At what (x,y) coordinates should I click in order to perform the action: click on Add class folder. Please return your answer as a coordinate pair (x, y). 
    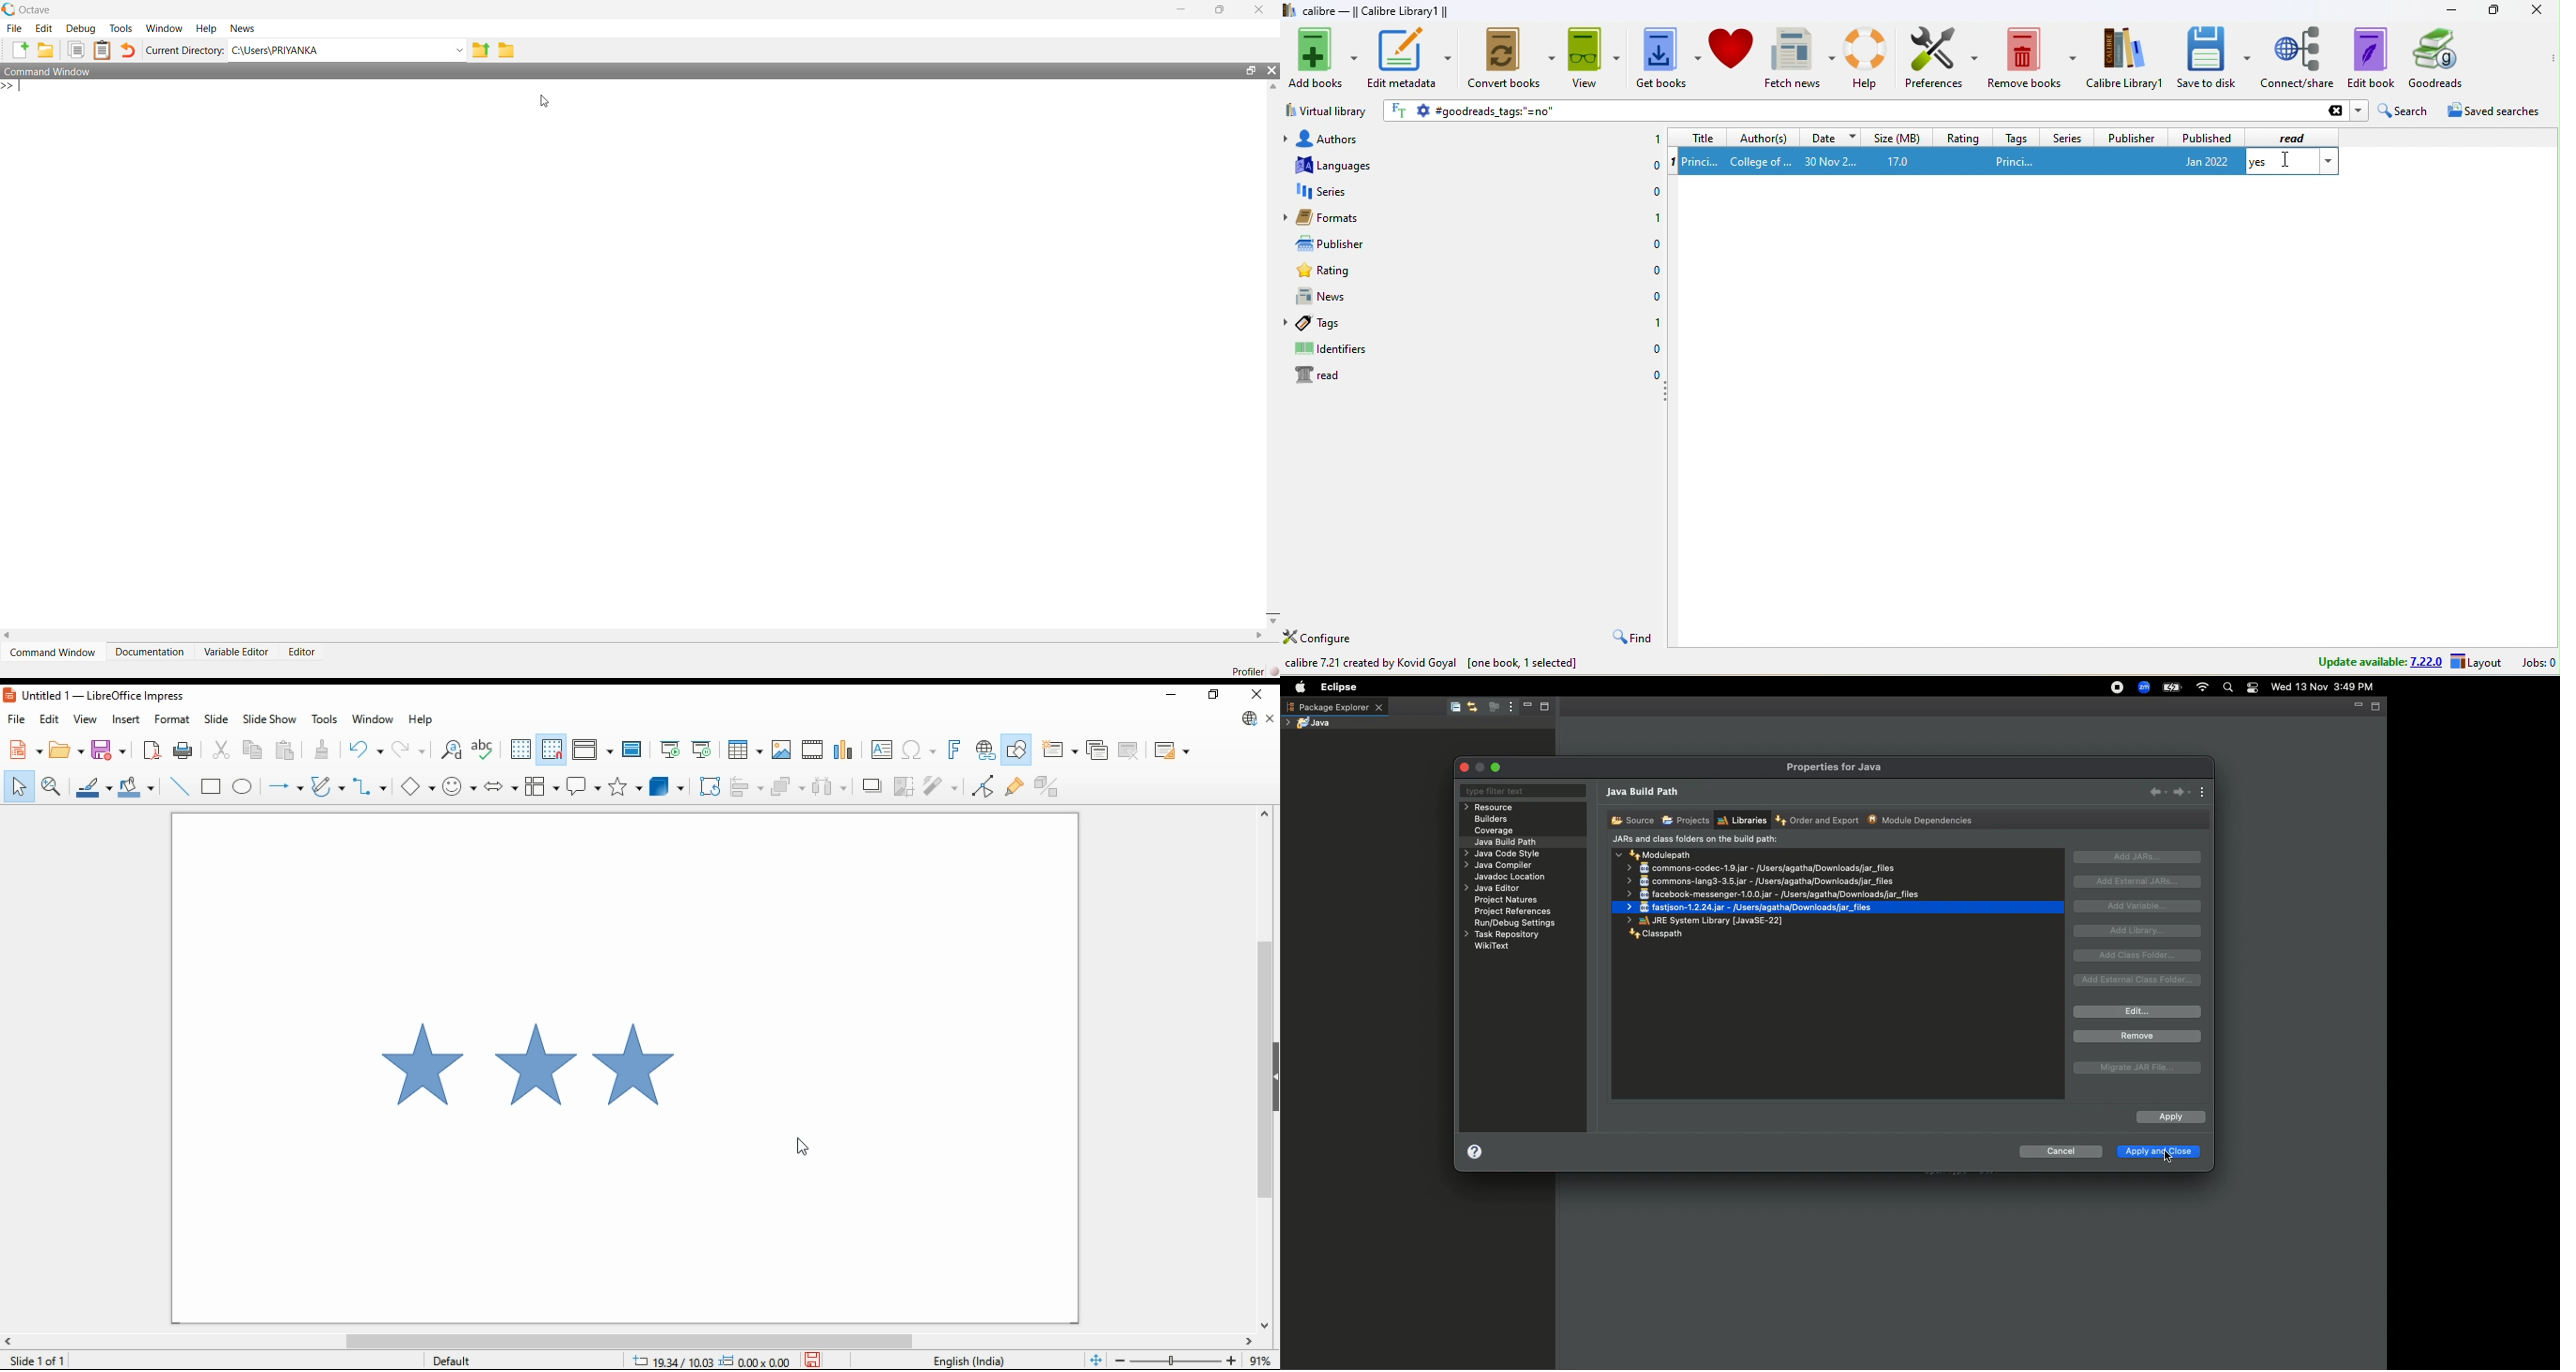
    Looking at the image, I should click on (2139, 956).